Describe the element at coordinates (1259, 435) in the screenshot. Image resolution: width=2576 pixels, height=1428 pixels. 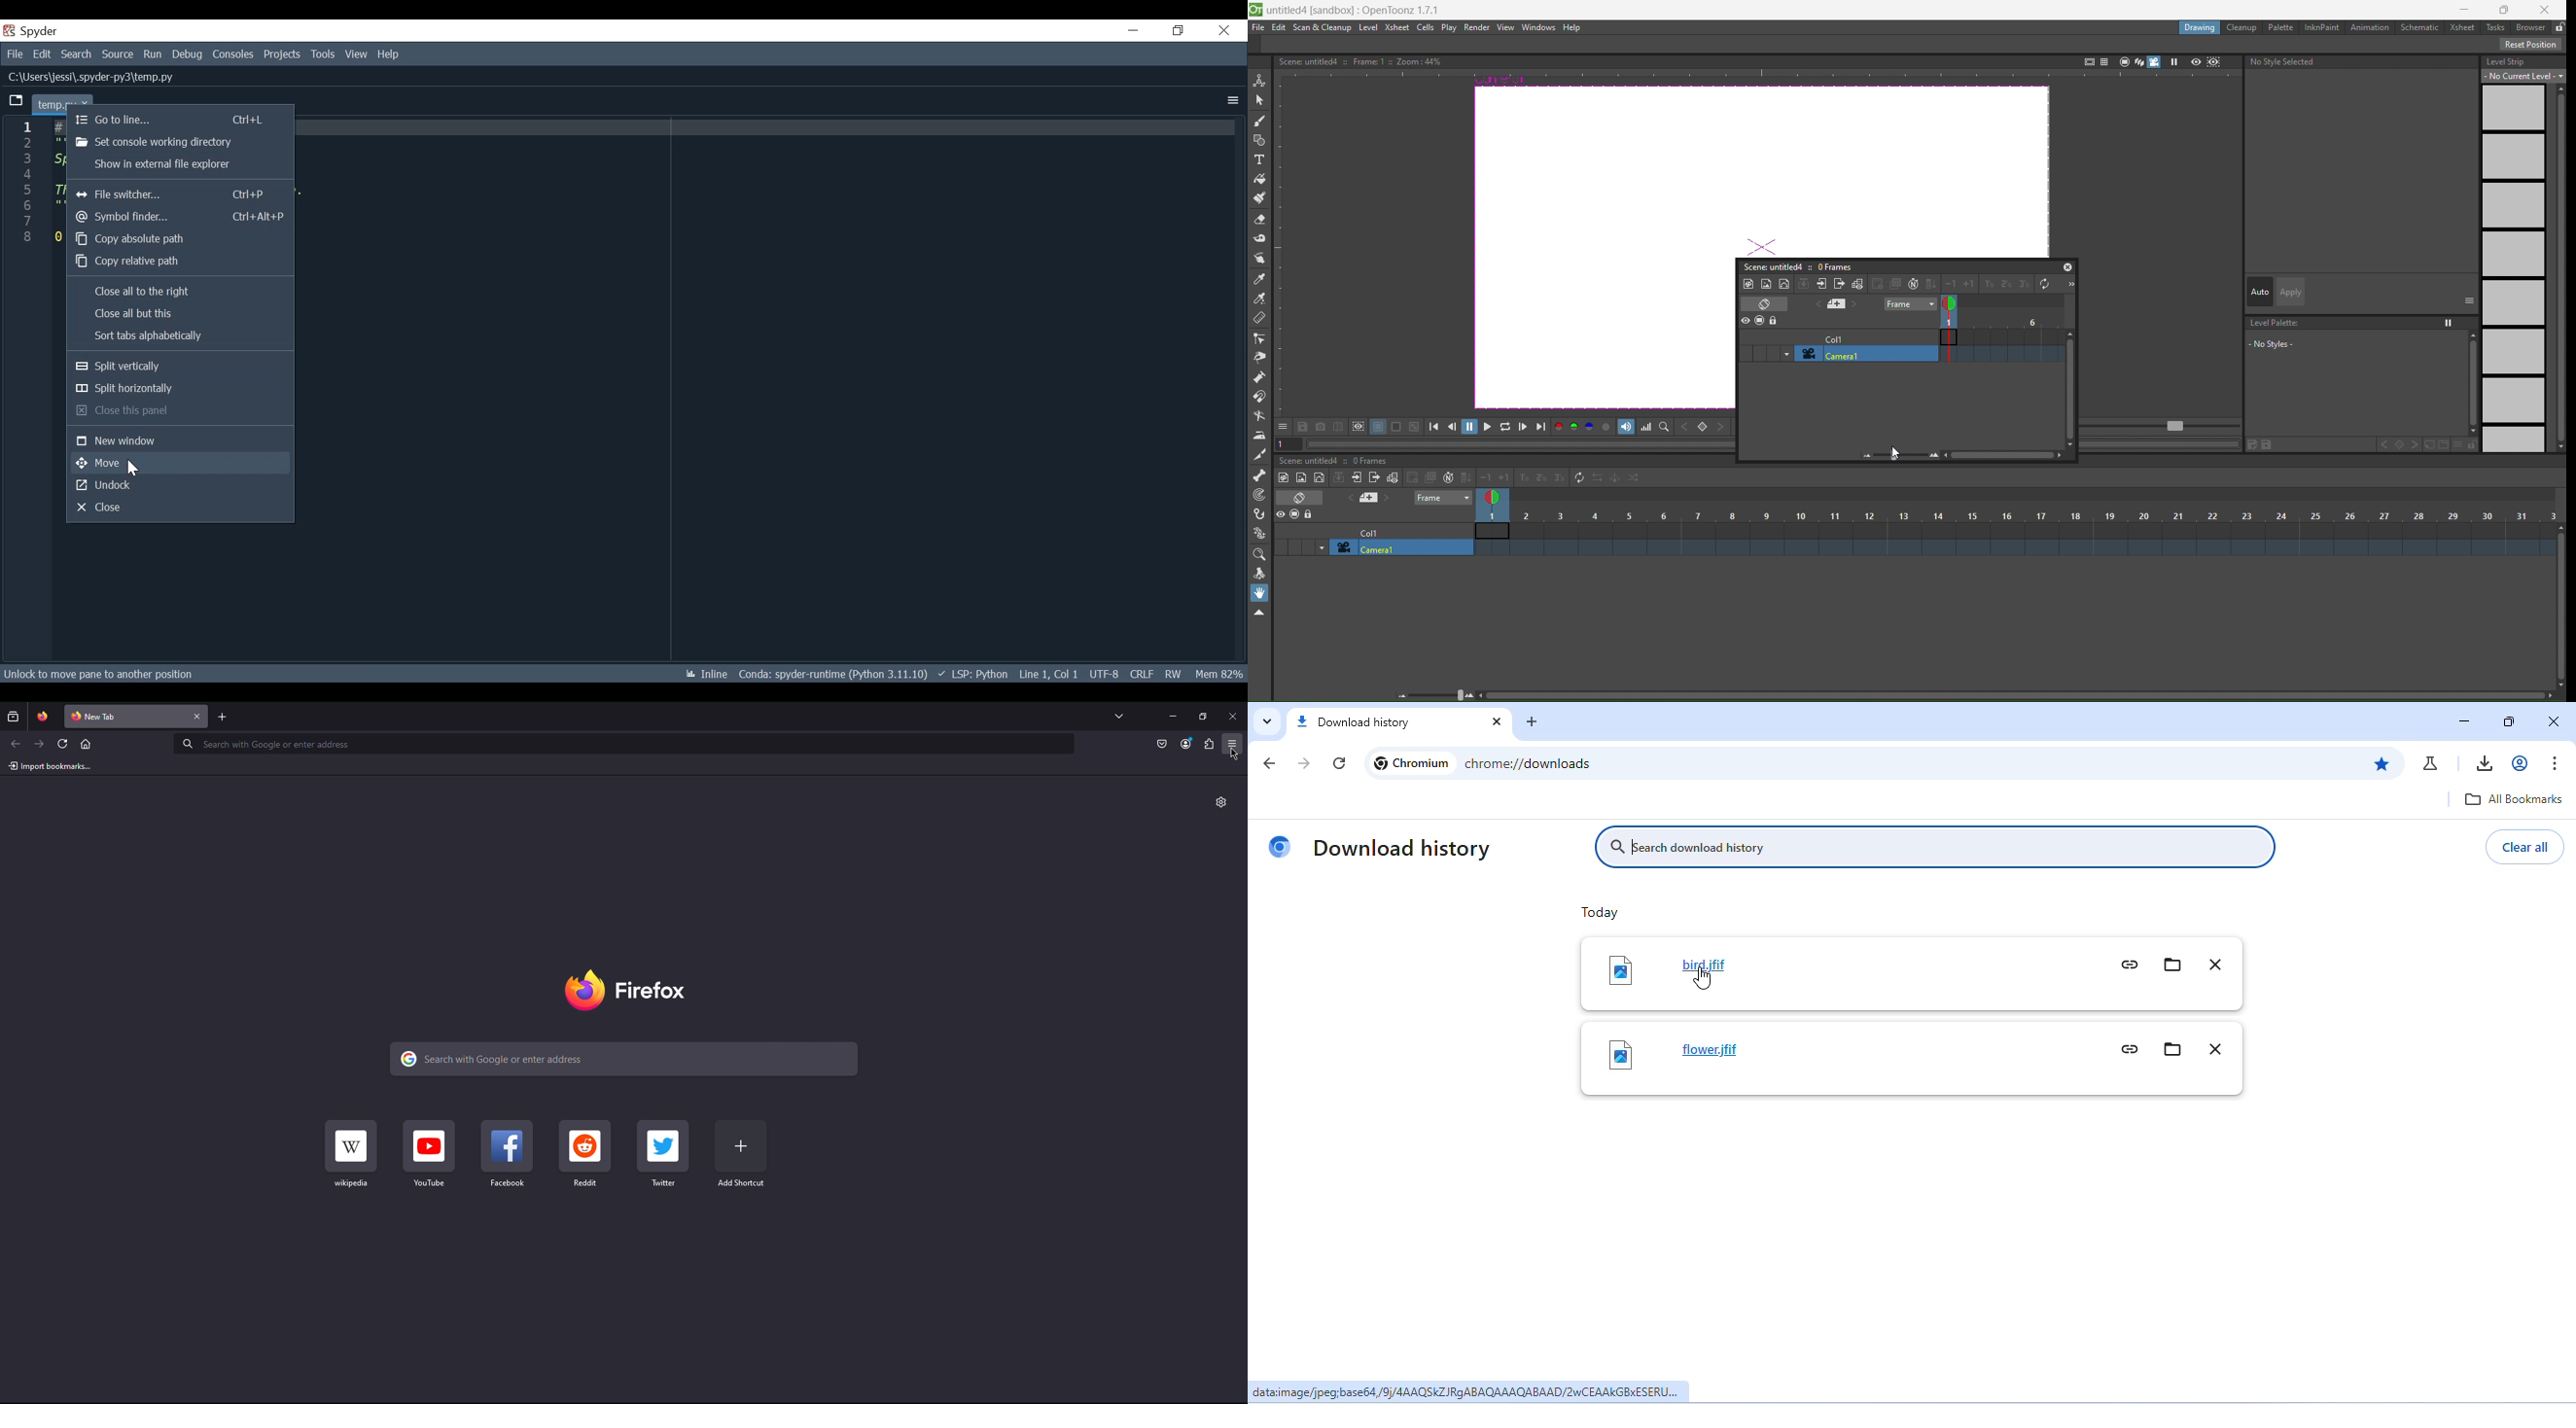
I see `iron tool` at that location.